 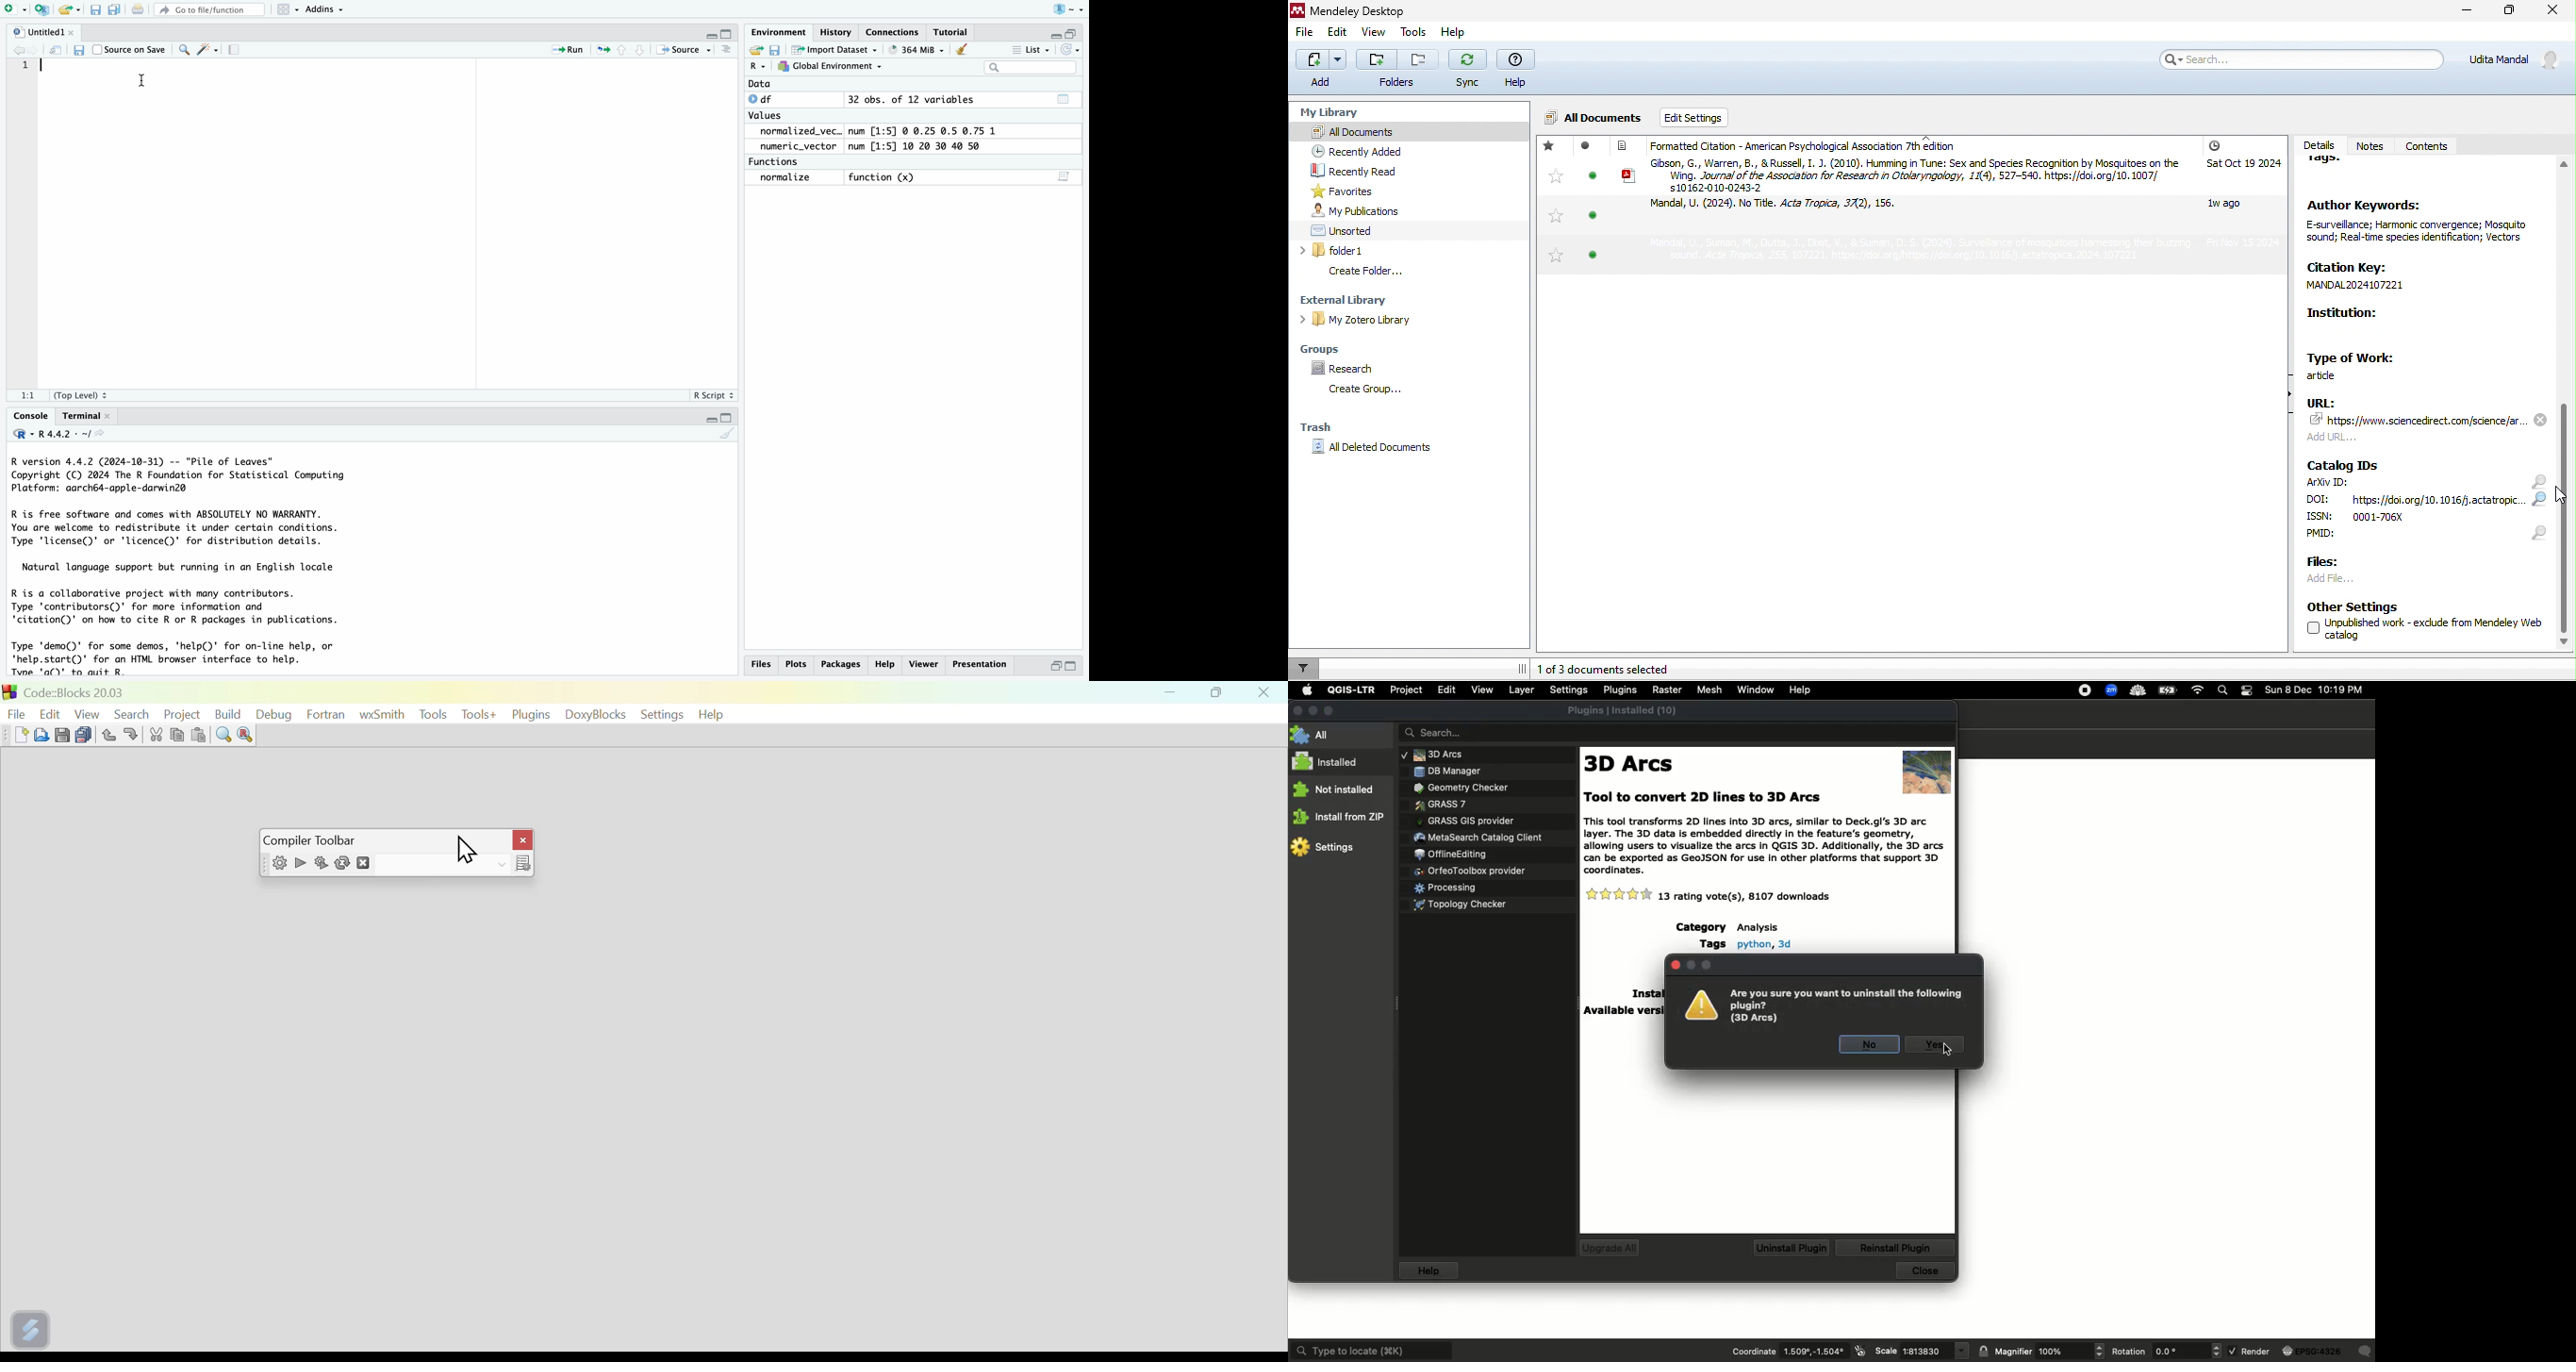 What do you see at coordinates (922, 49) in the screenshot?
I see `653 MB` at bounding box center [922, 49].